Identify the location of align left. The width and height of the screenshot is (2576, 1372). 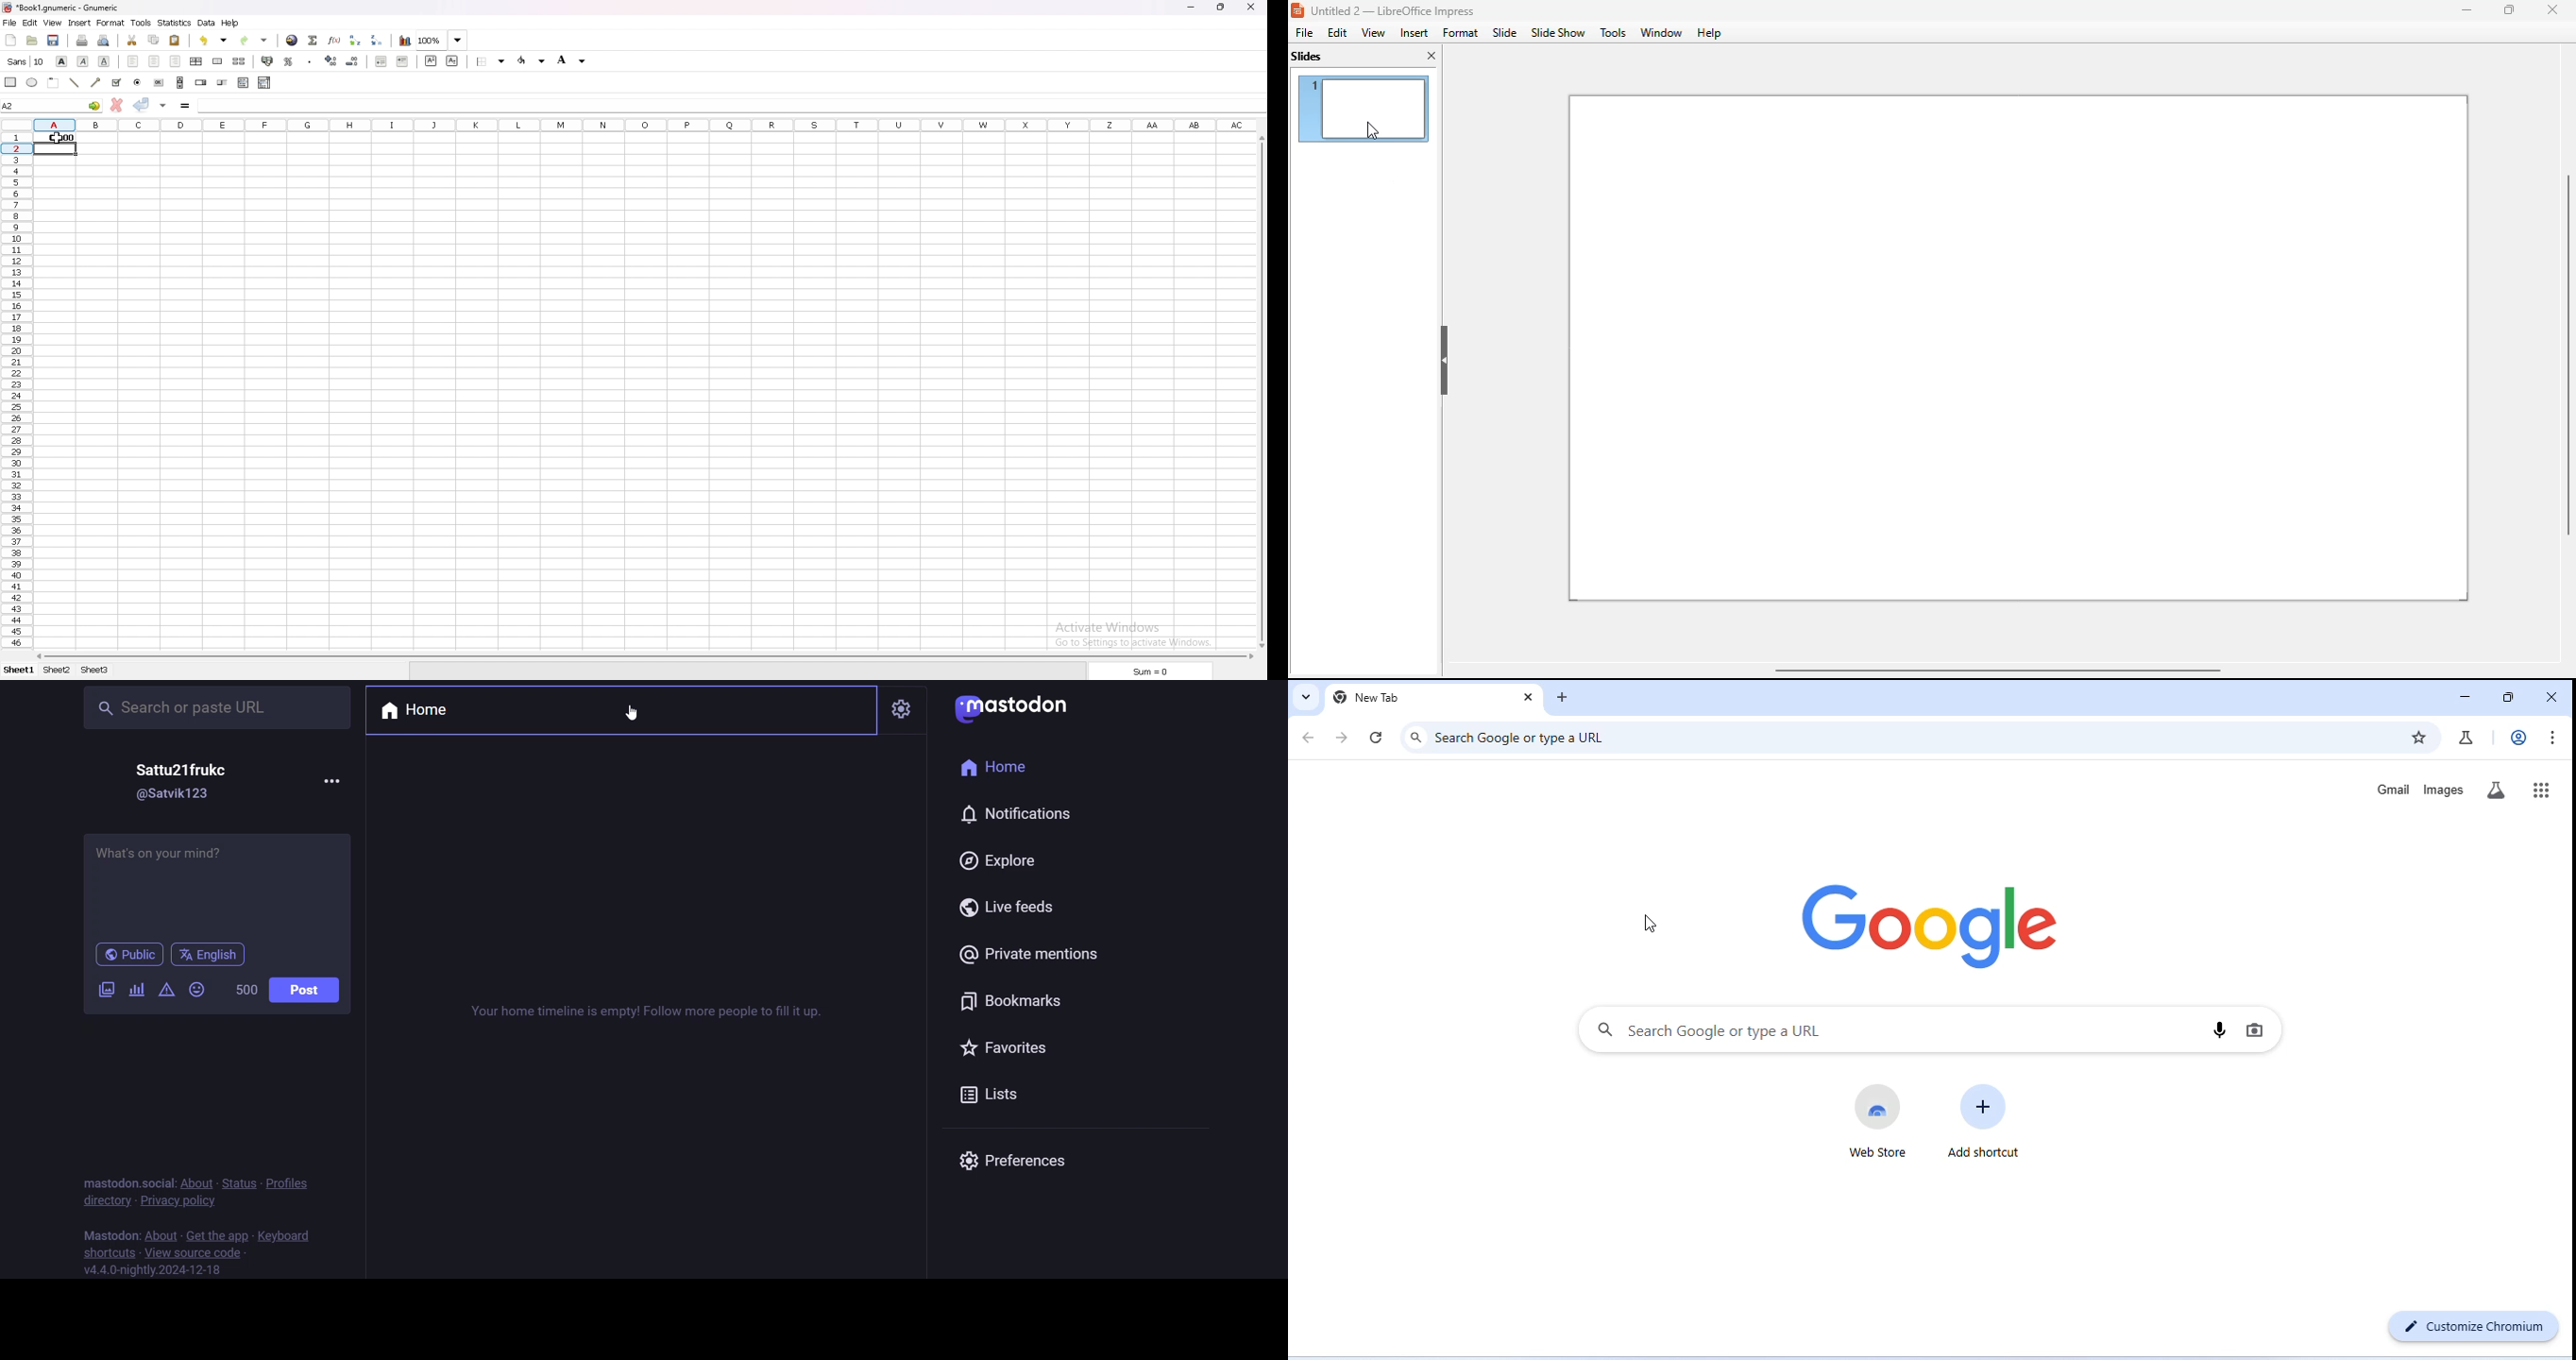
(133, 61).